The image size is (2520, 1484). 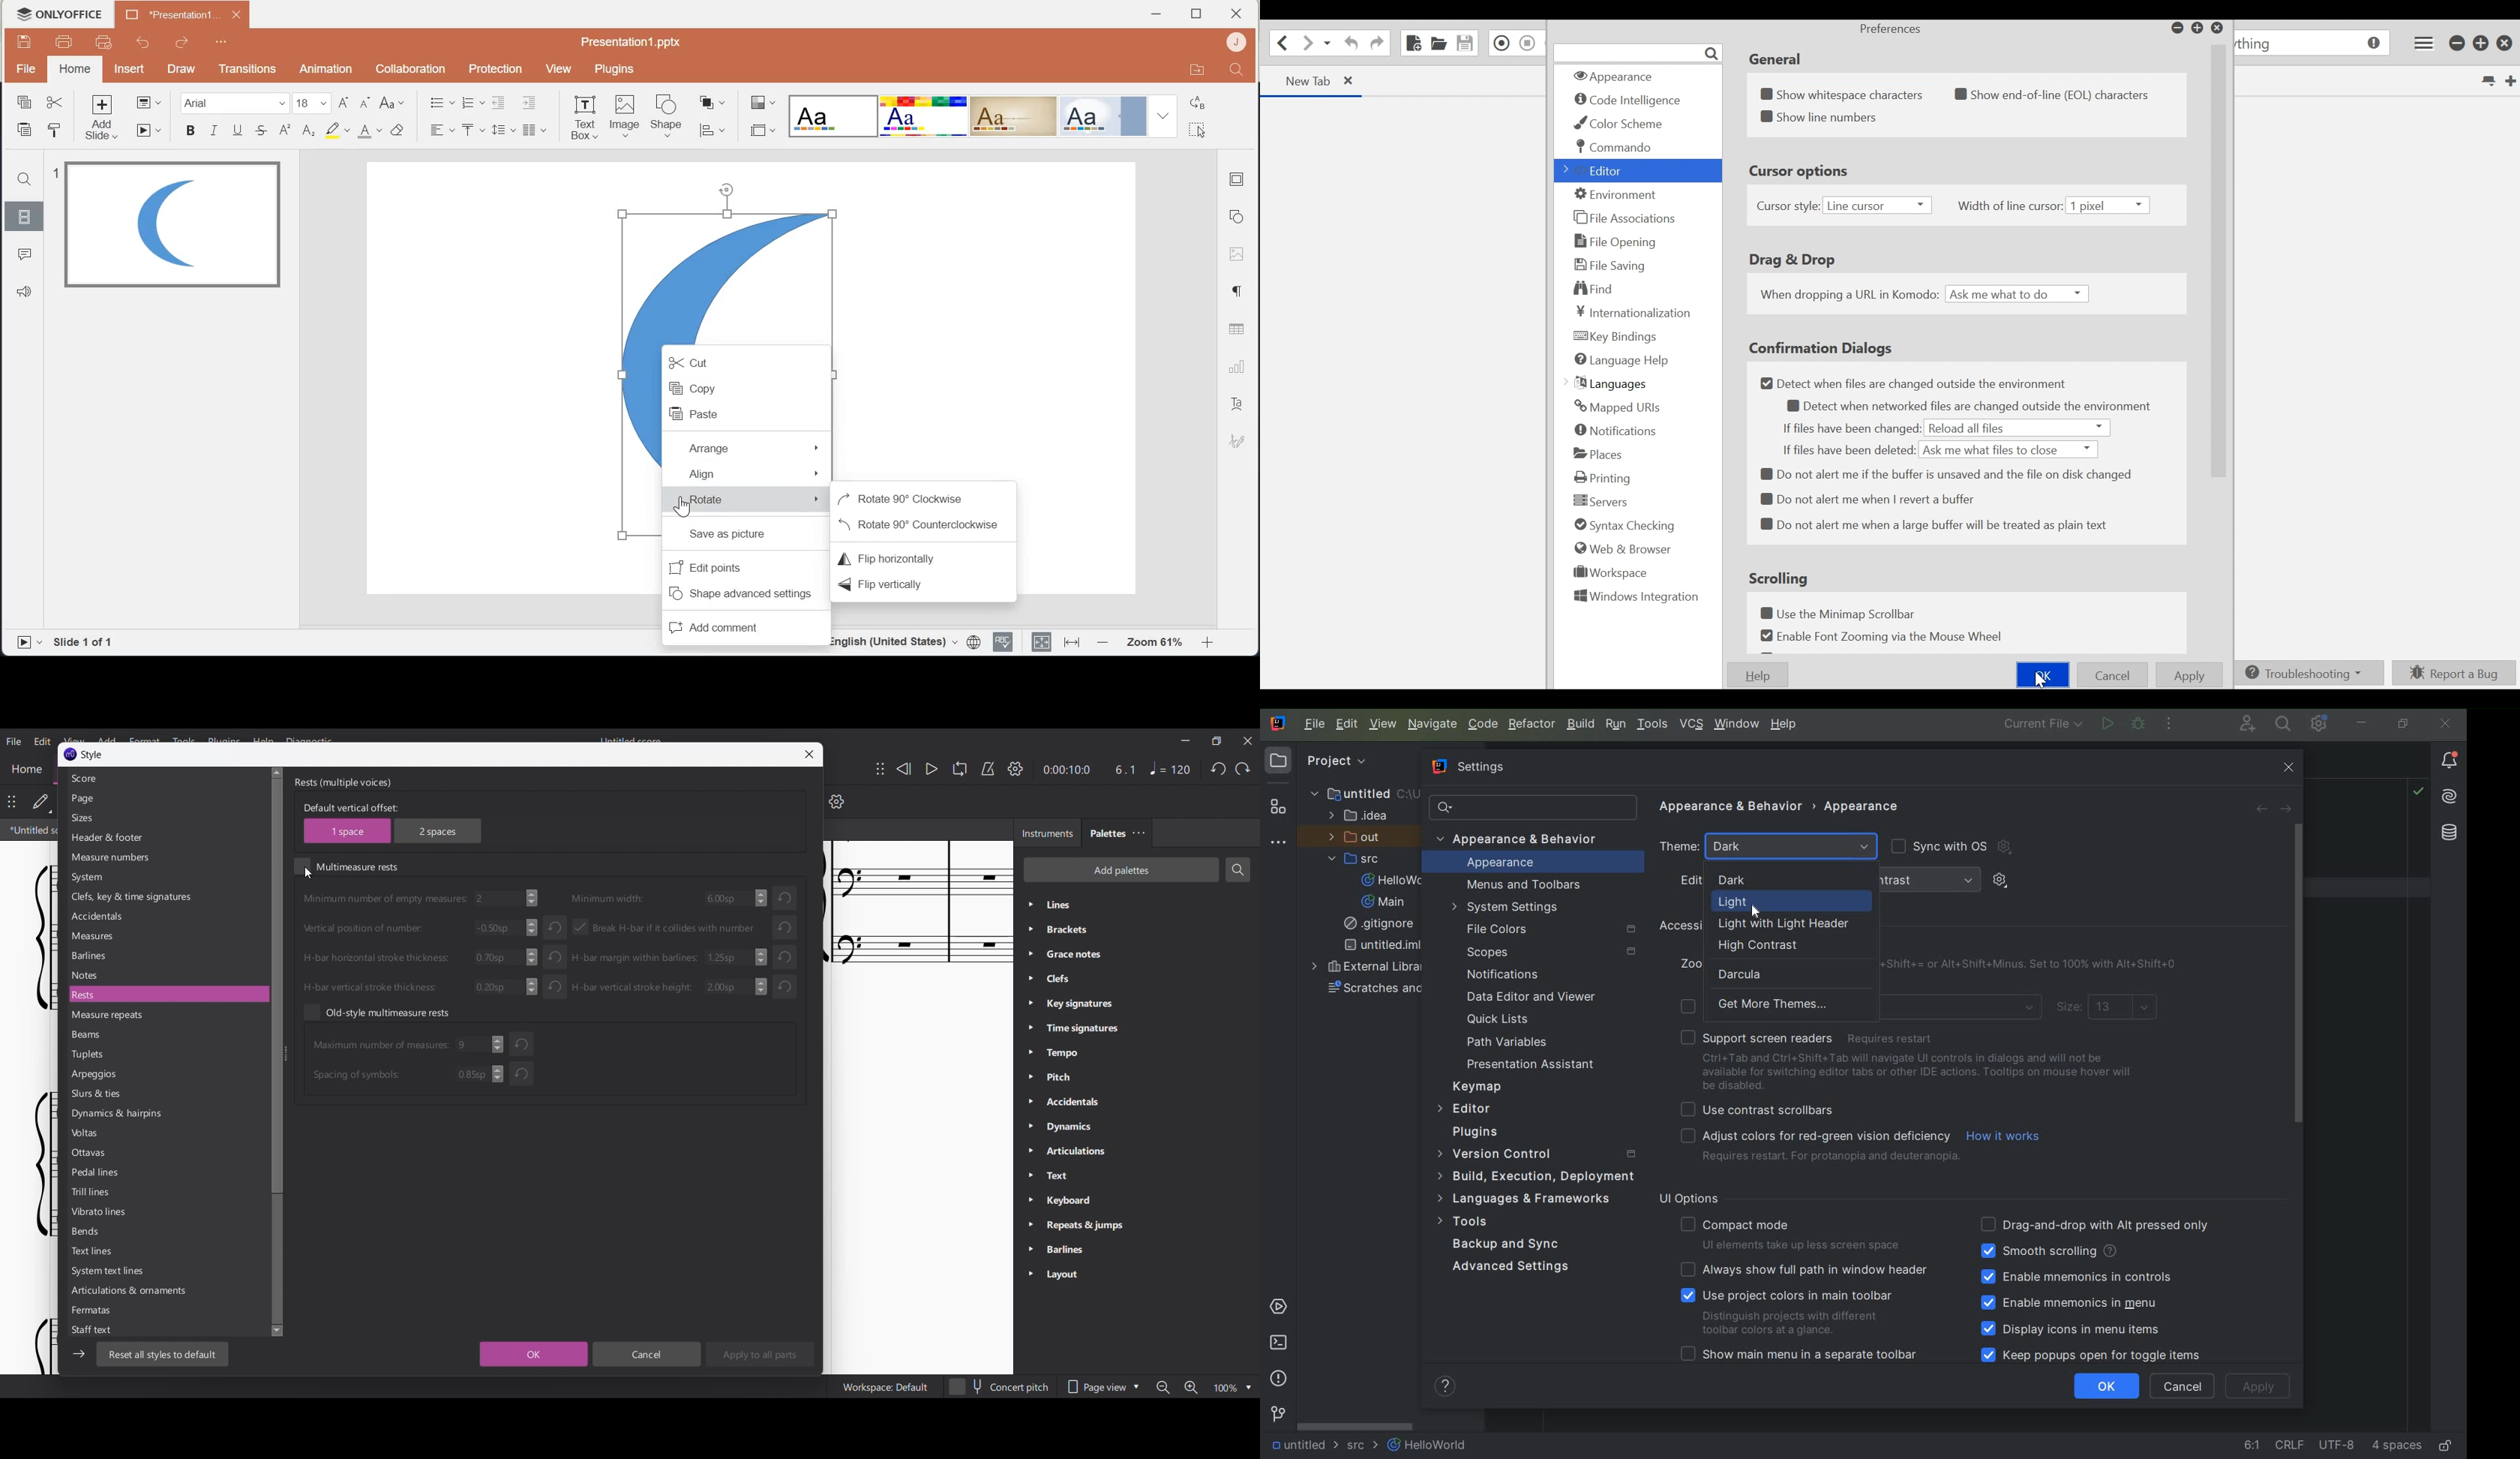 I want to click on Spell checking, so click(x=1005, y=643).